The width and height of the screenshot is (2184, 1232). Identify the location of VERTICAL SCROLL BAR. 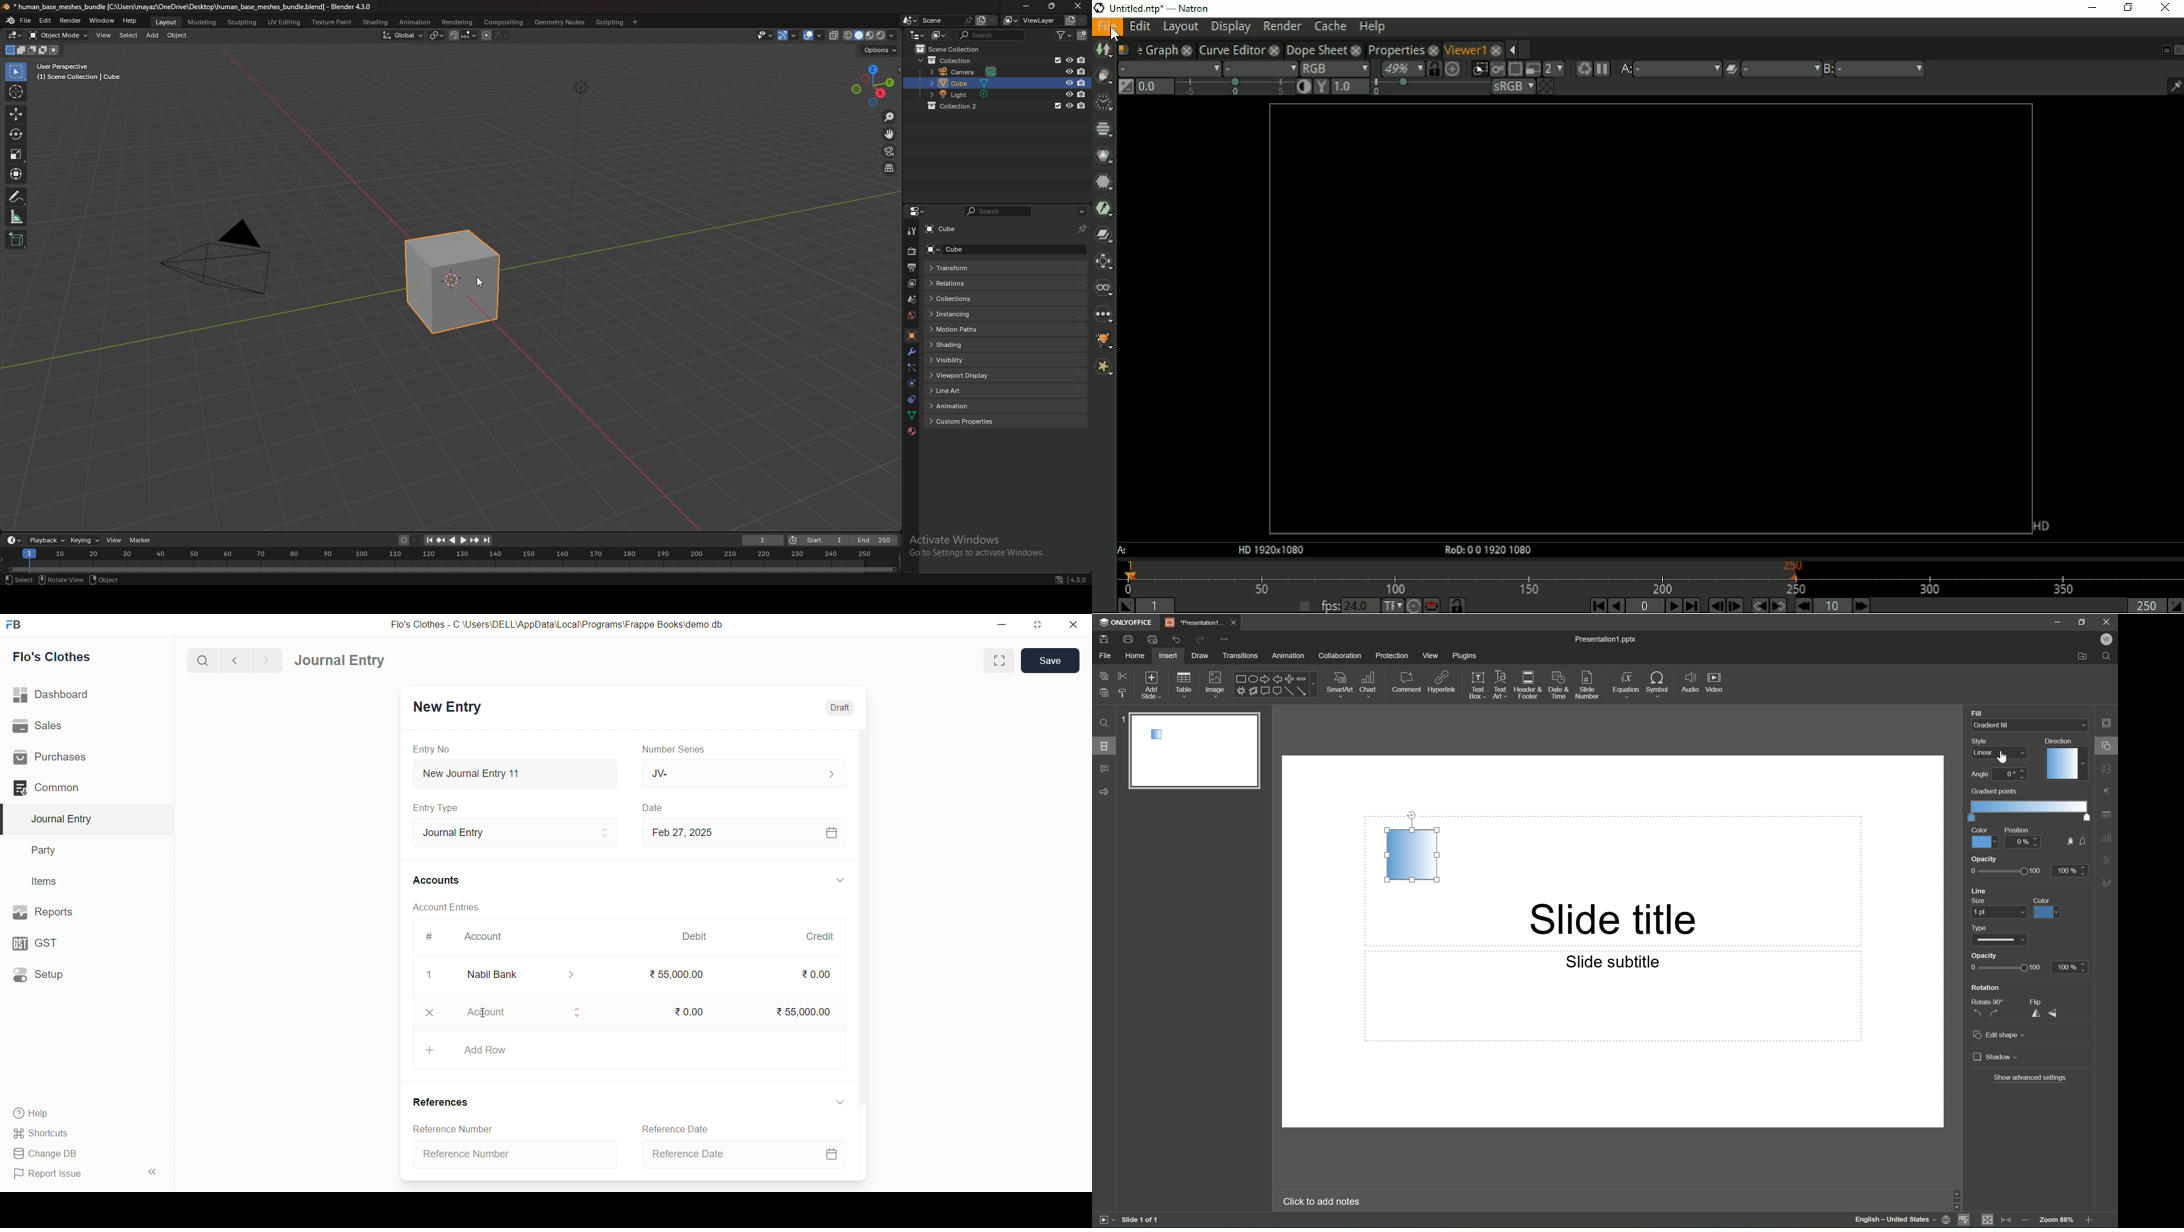
(861, 955).